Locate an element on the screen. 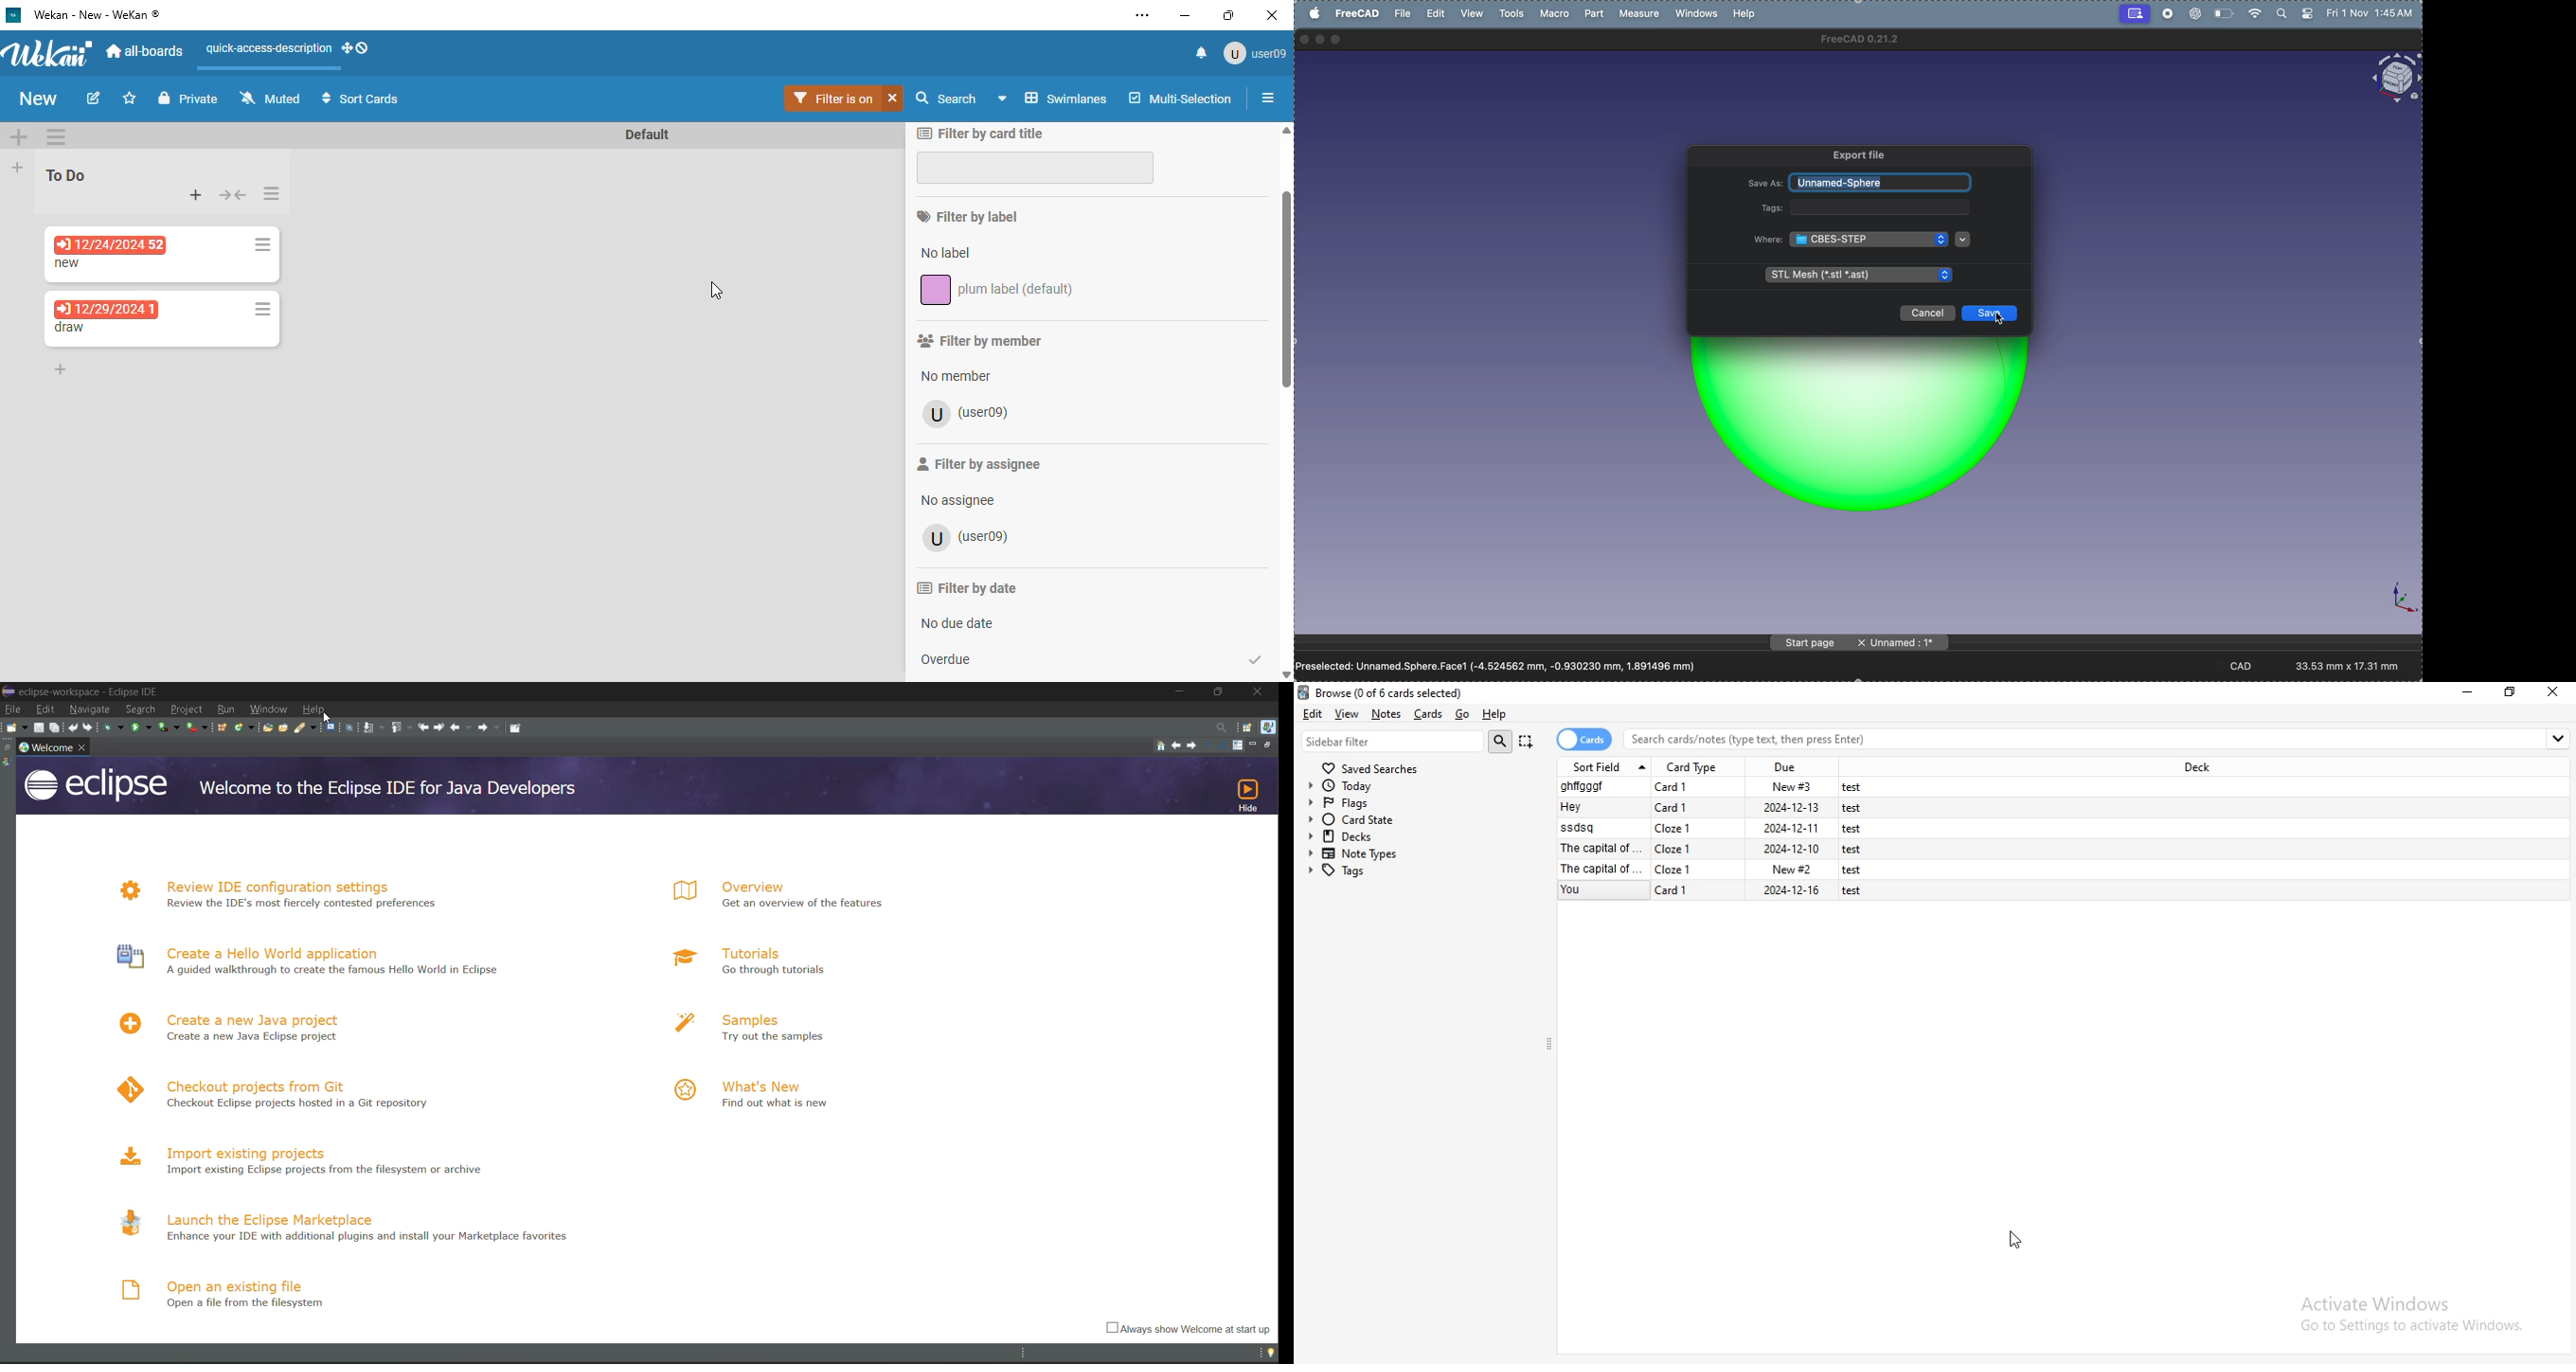 The image size is (2576, 1372). deck is located at coordinates (2197, 767).